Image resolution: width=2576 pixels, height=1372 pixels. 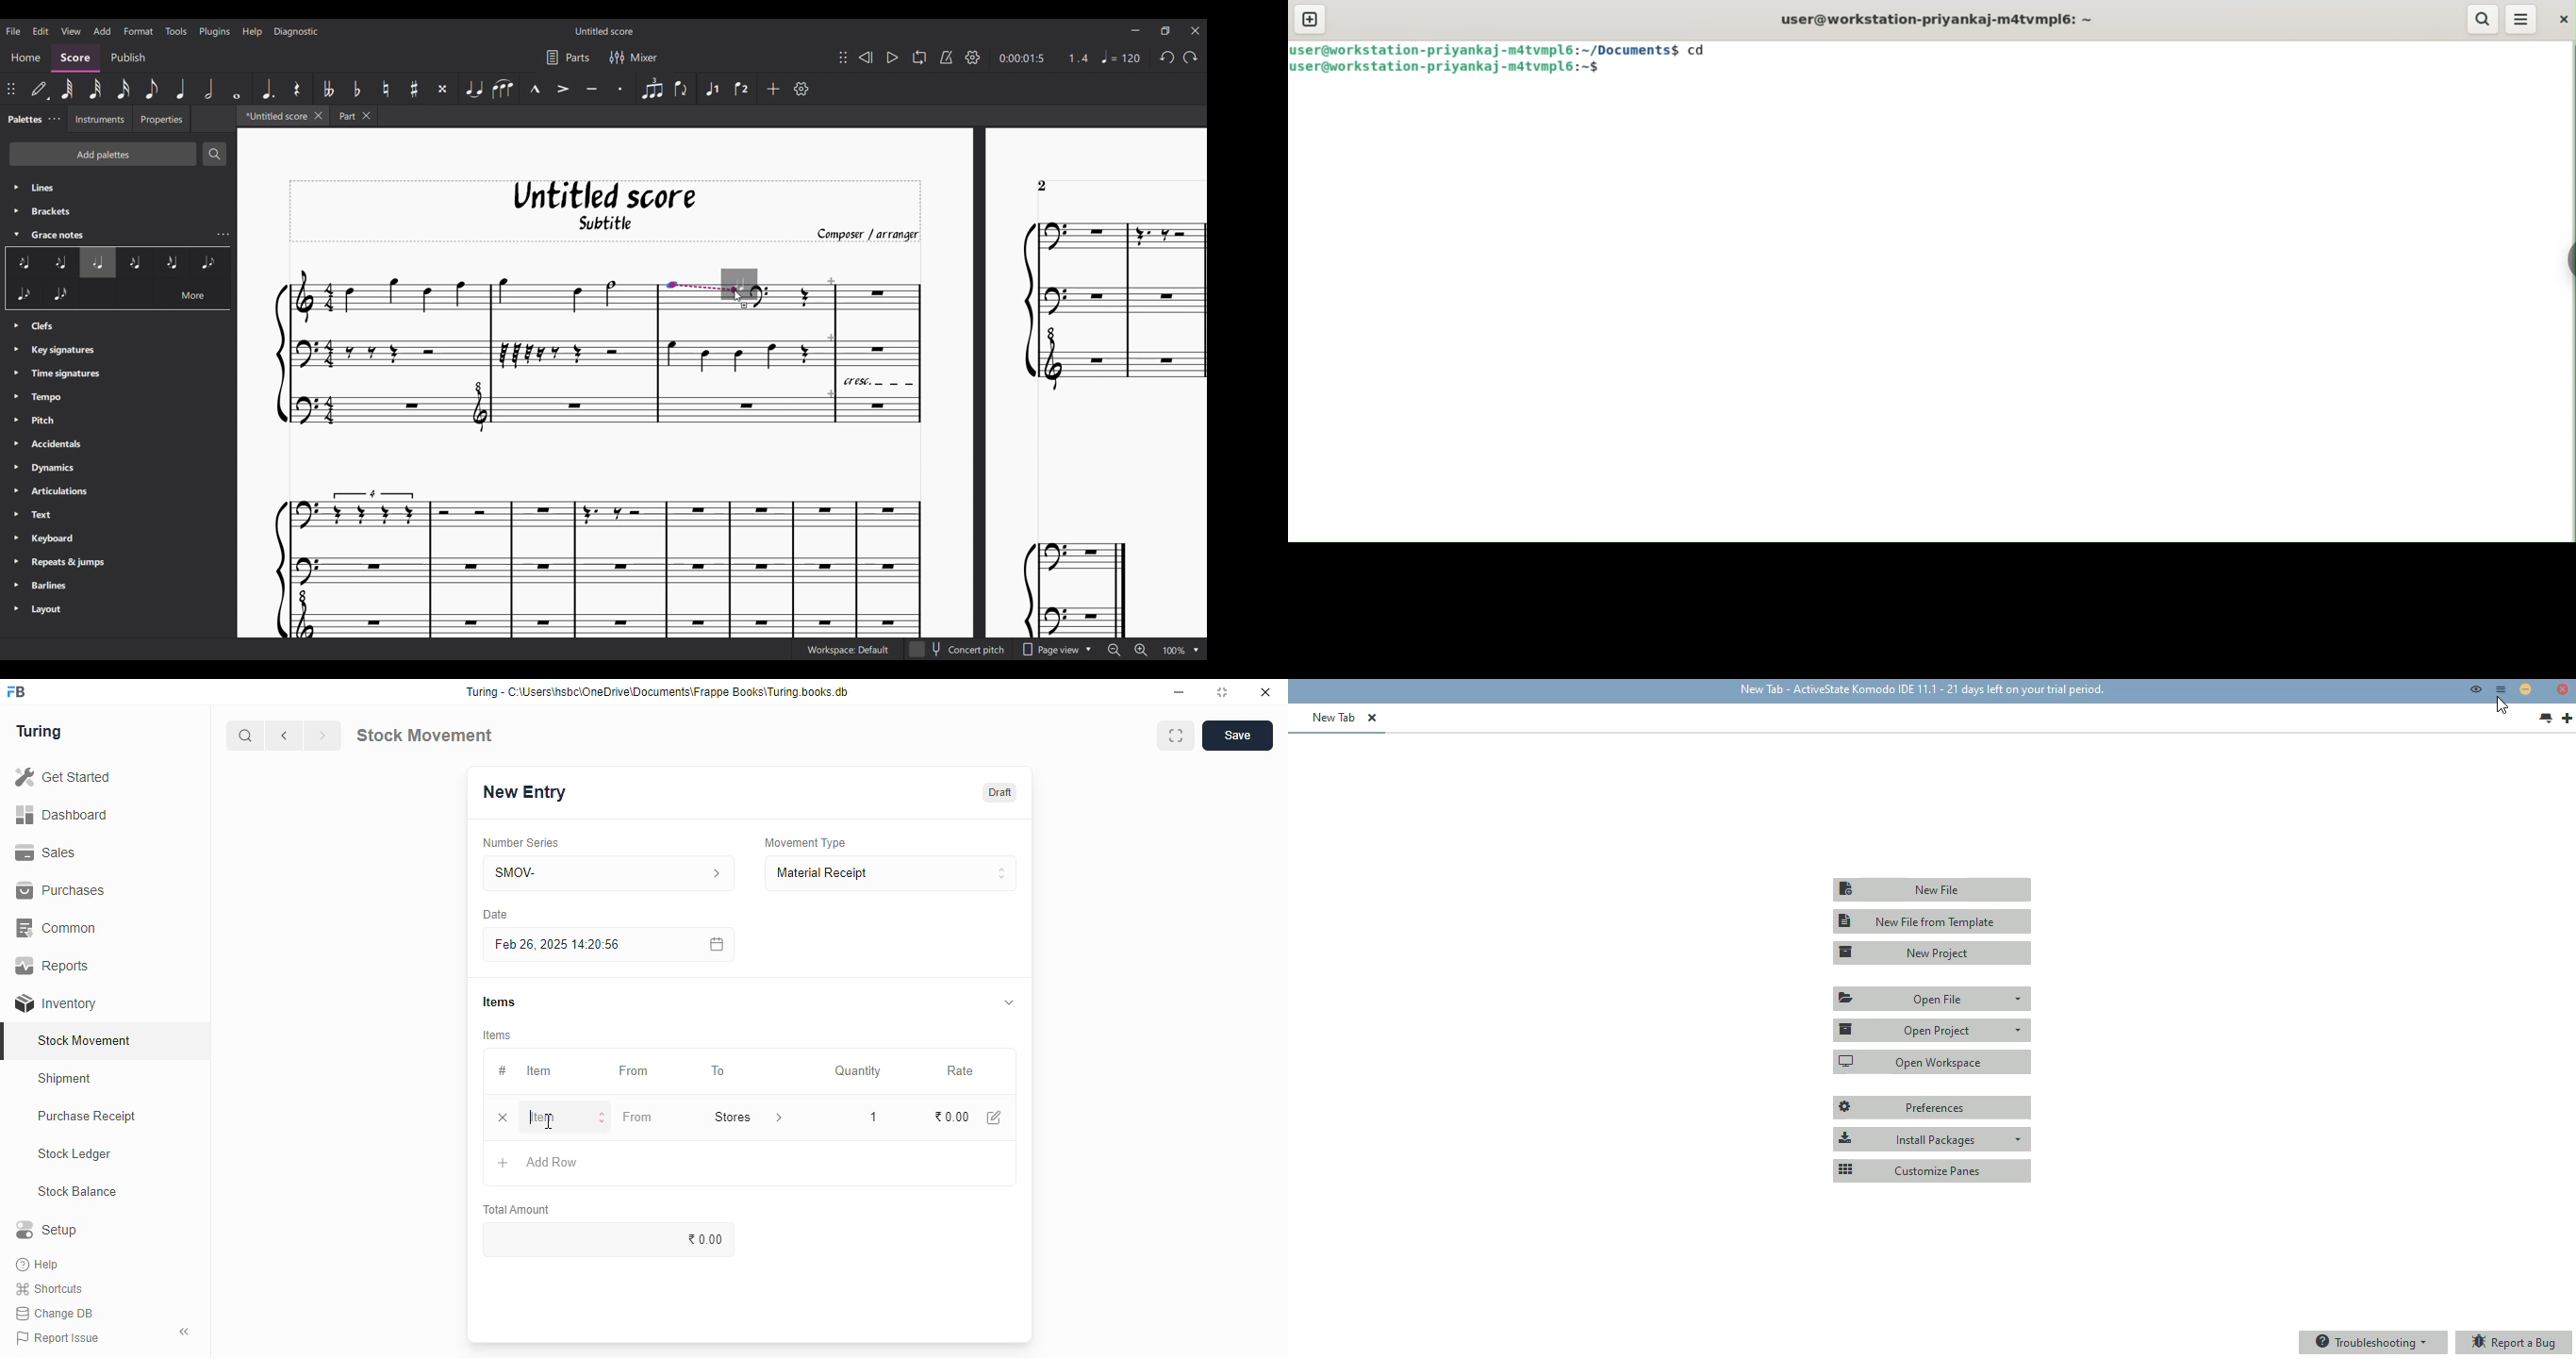 I want to click on 16th note, so click(x=123, y=89).